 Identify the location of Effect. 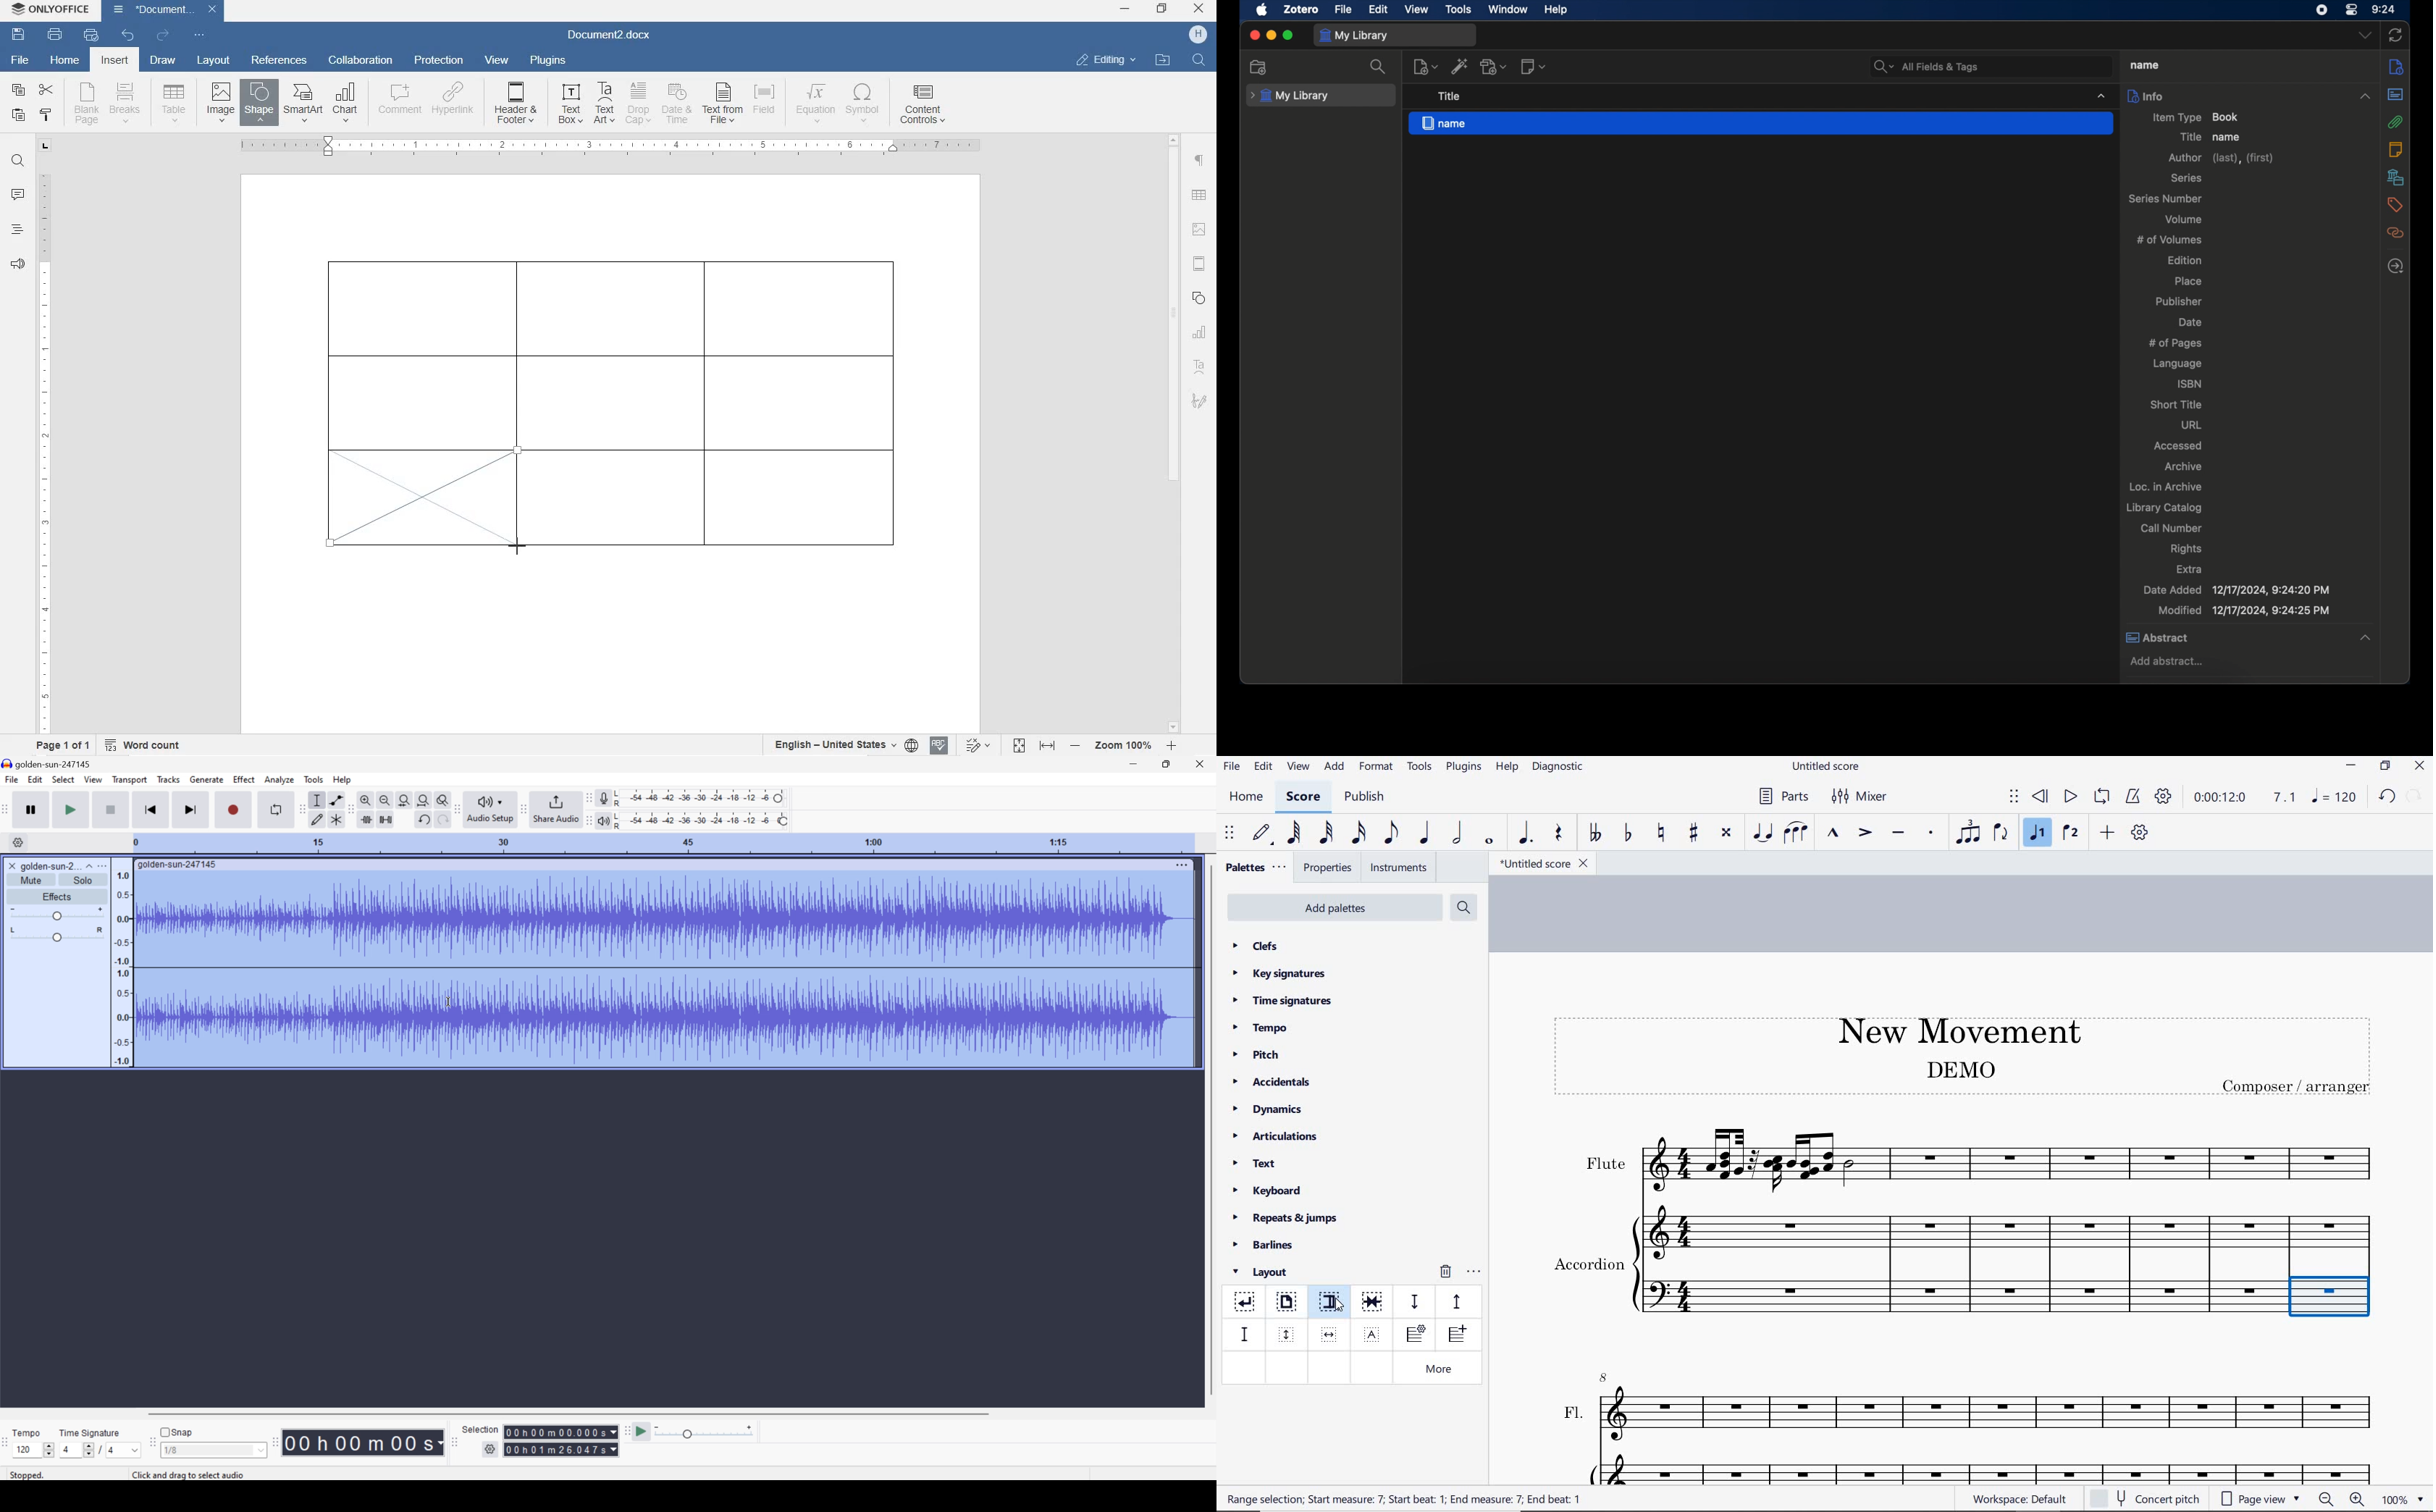
(244, 778).